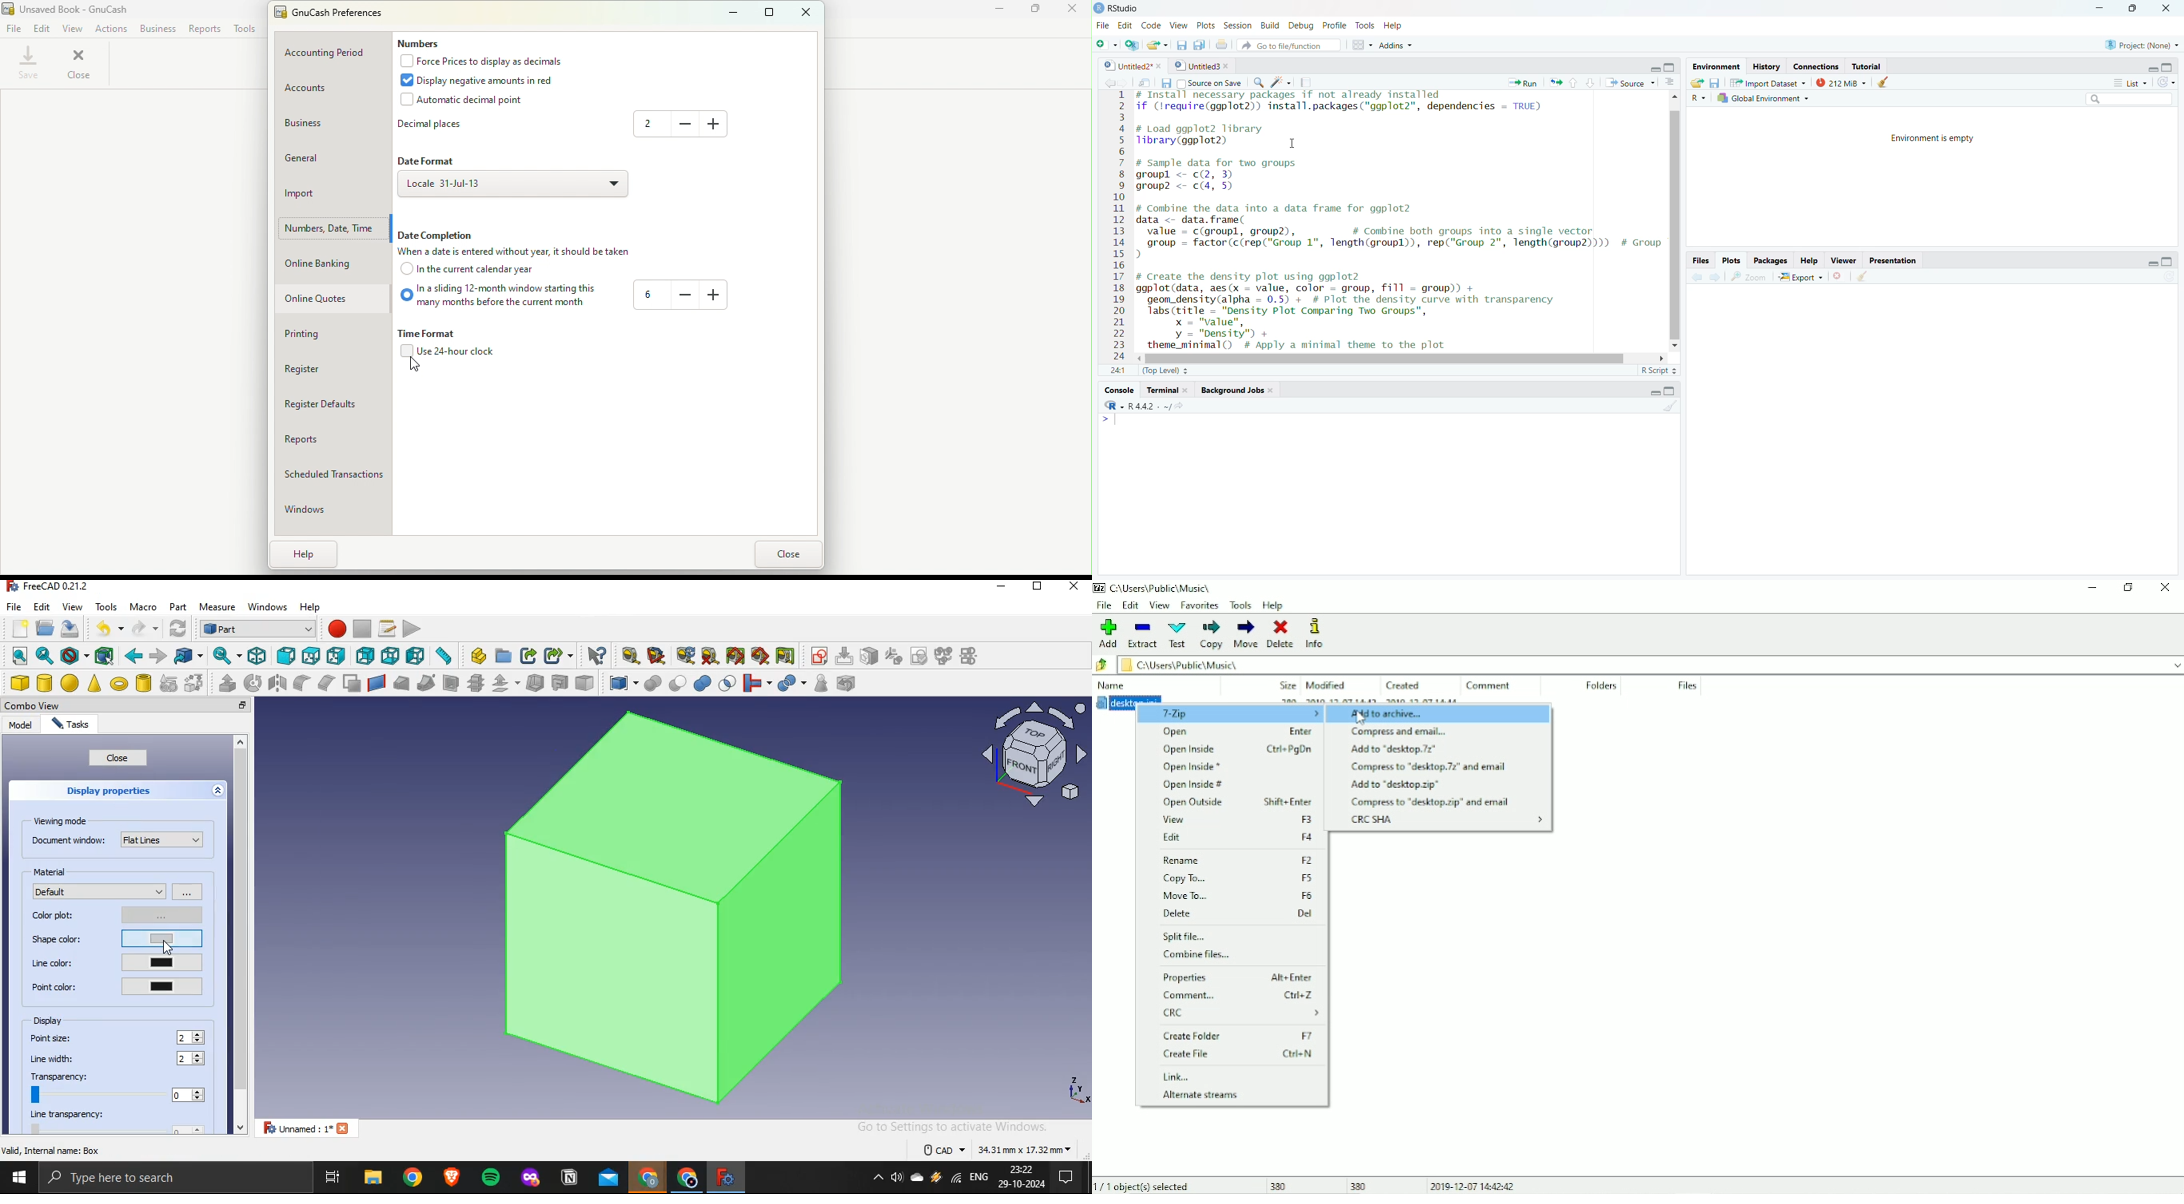  I want to click on profile, so click(1334, 25).